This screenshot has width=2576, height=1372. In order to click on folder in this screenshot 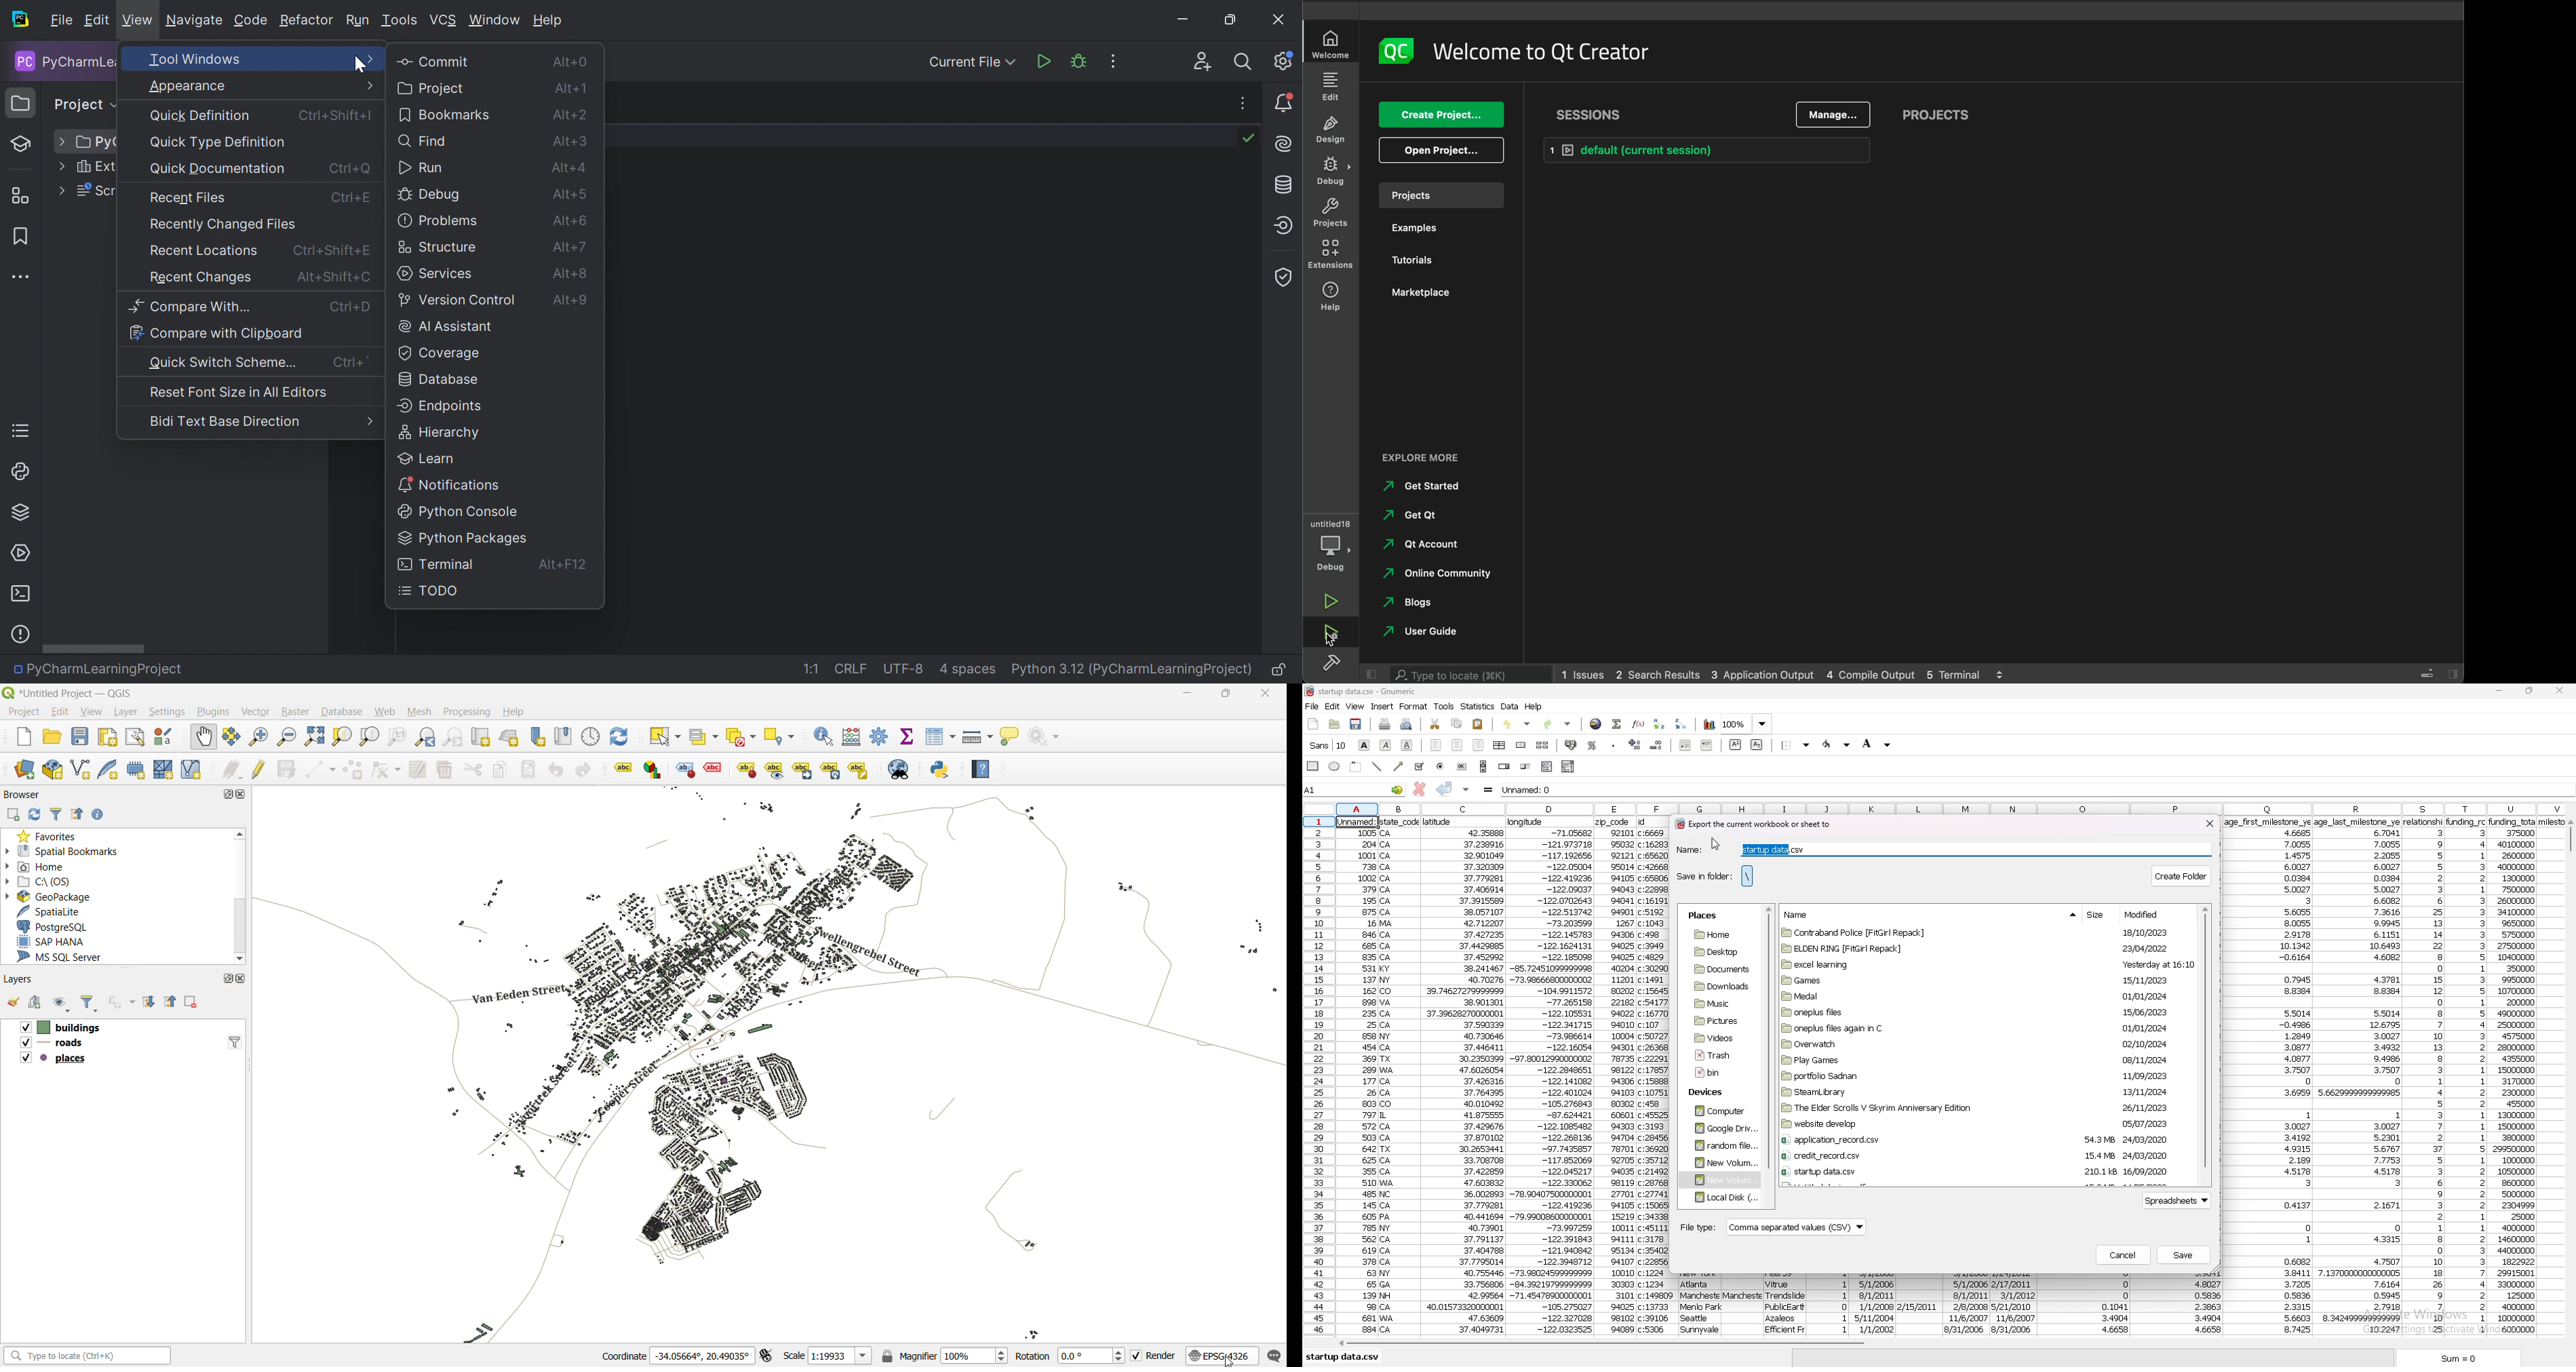, I will do `click(1982, 1108)`.